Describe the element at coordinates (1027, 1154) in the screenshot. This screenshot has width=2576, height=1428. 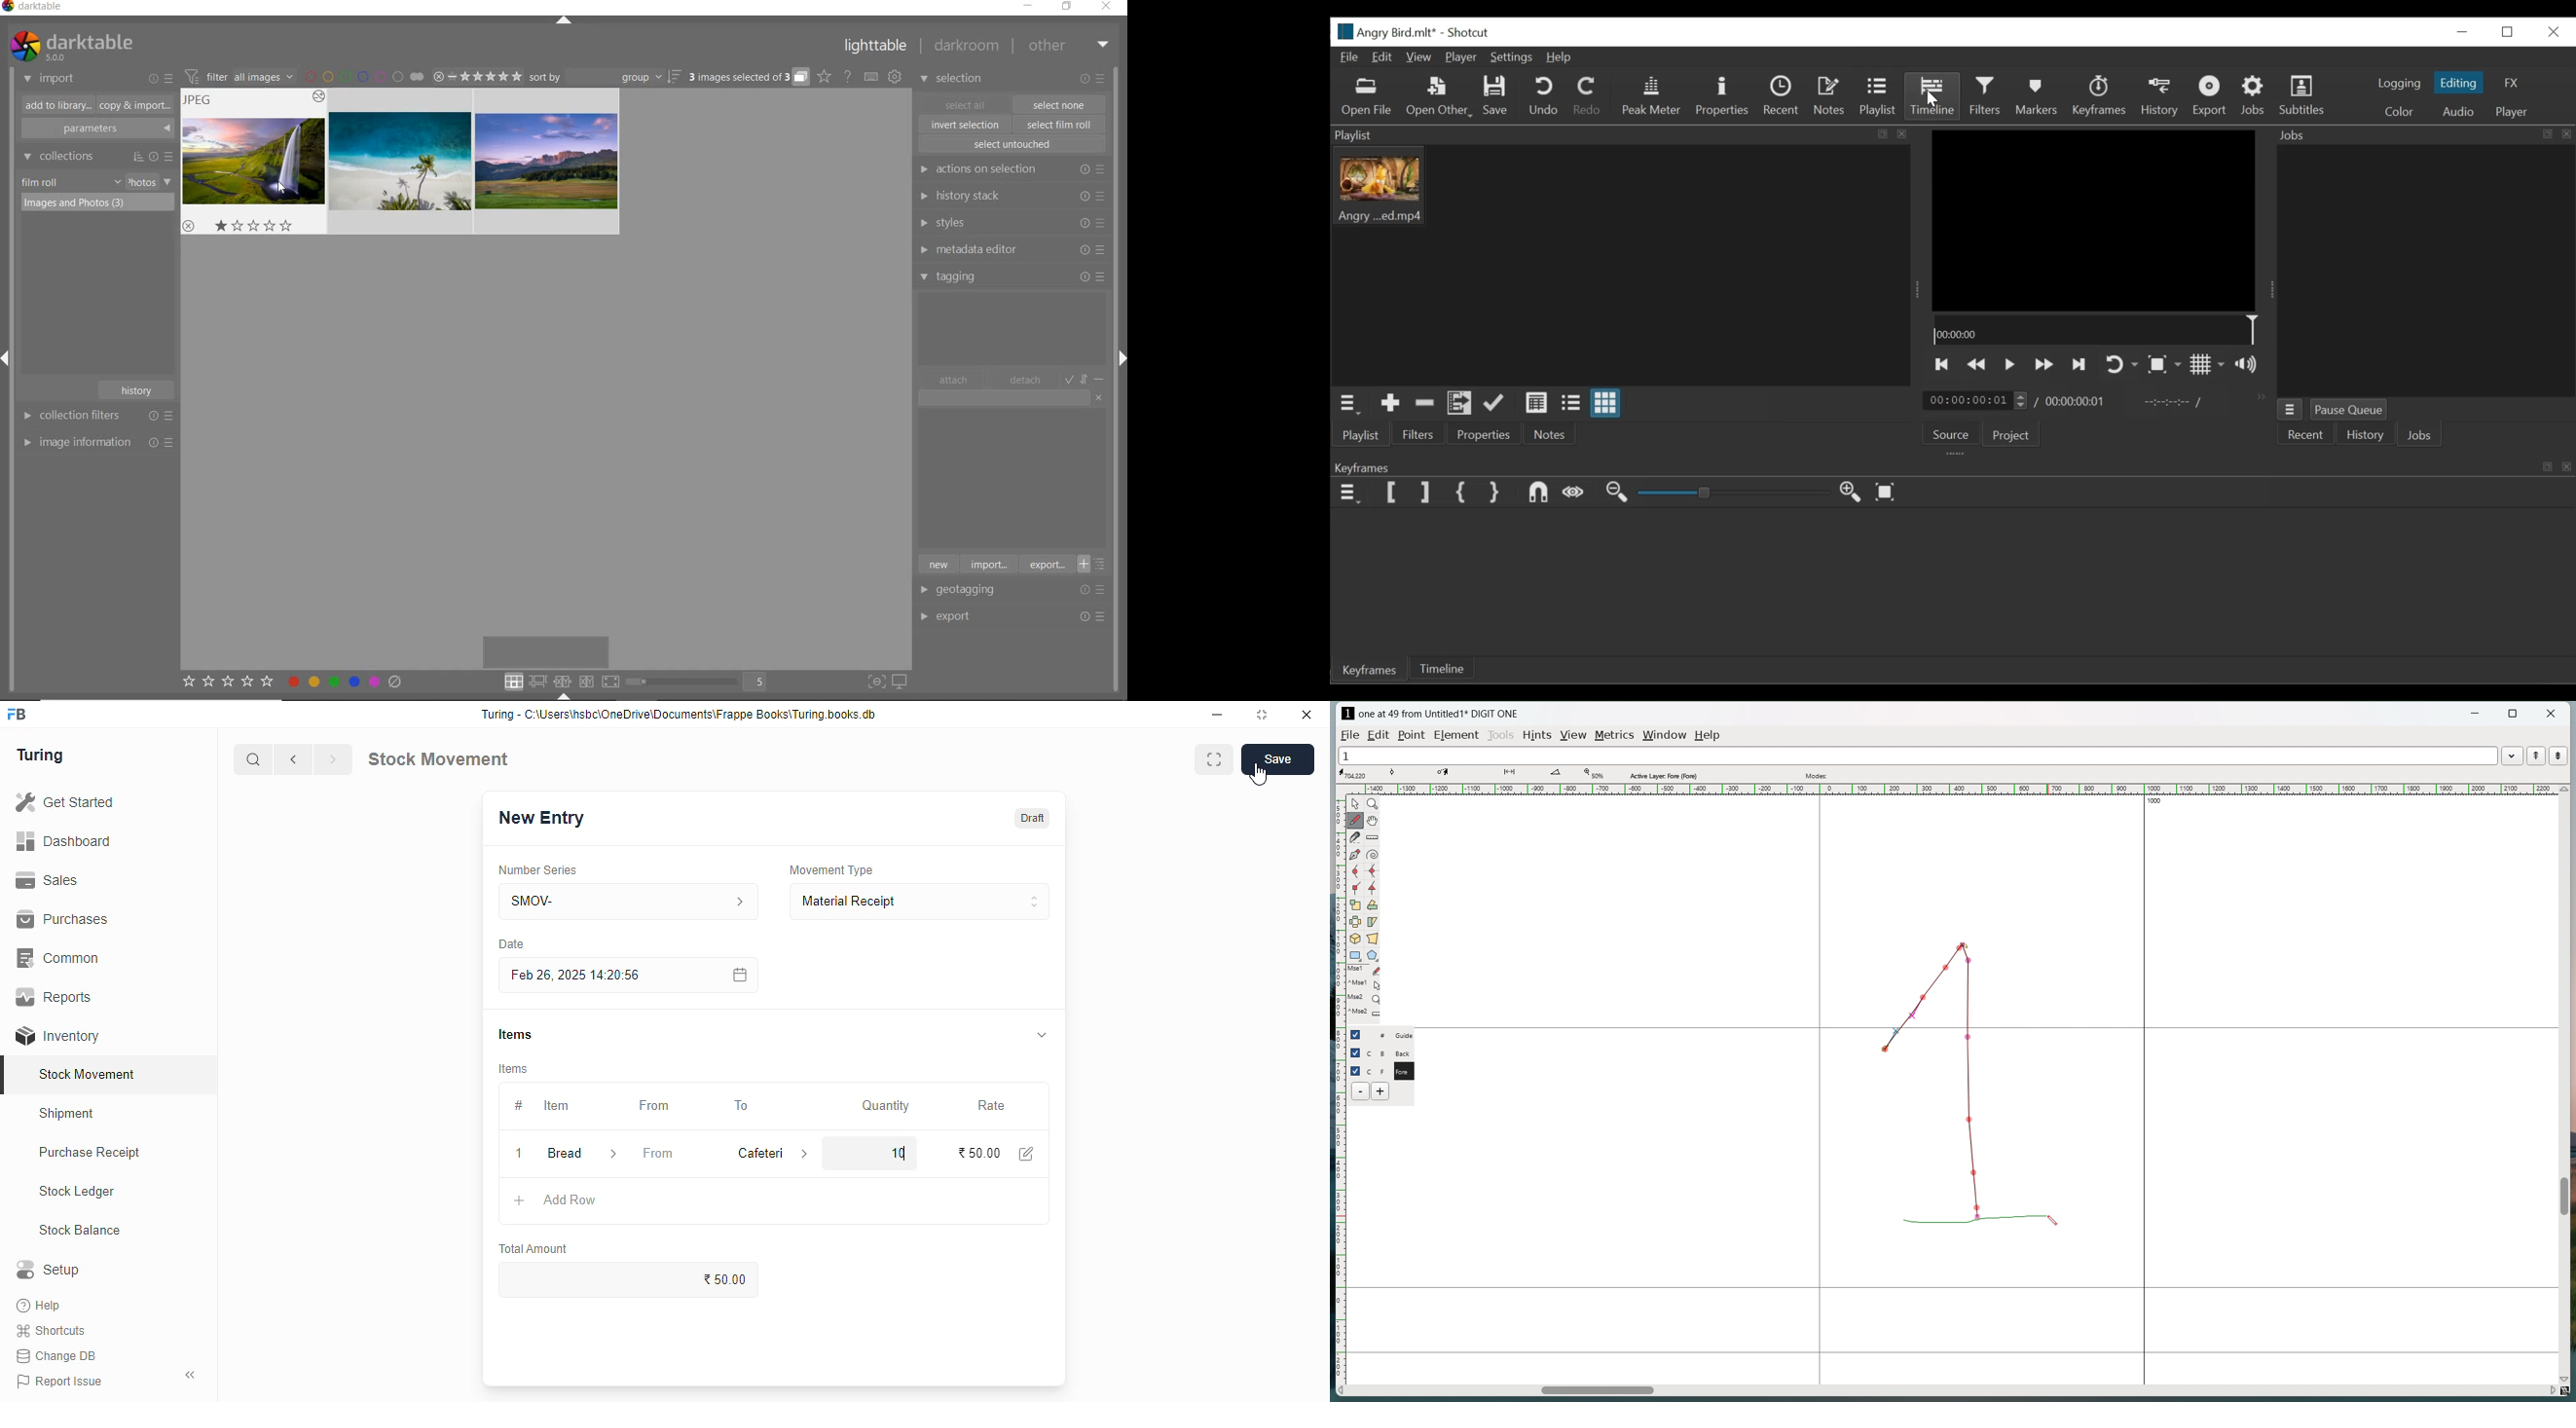
I see `edit` at that location.